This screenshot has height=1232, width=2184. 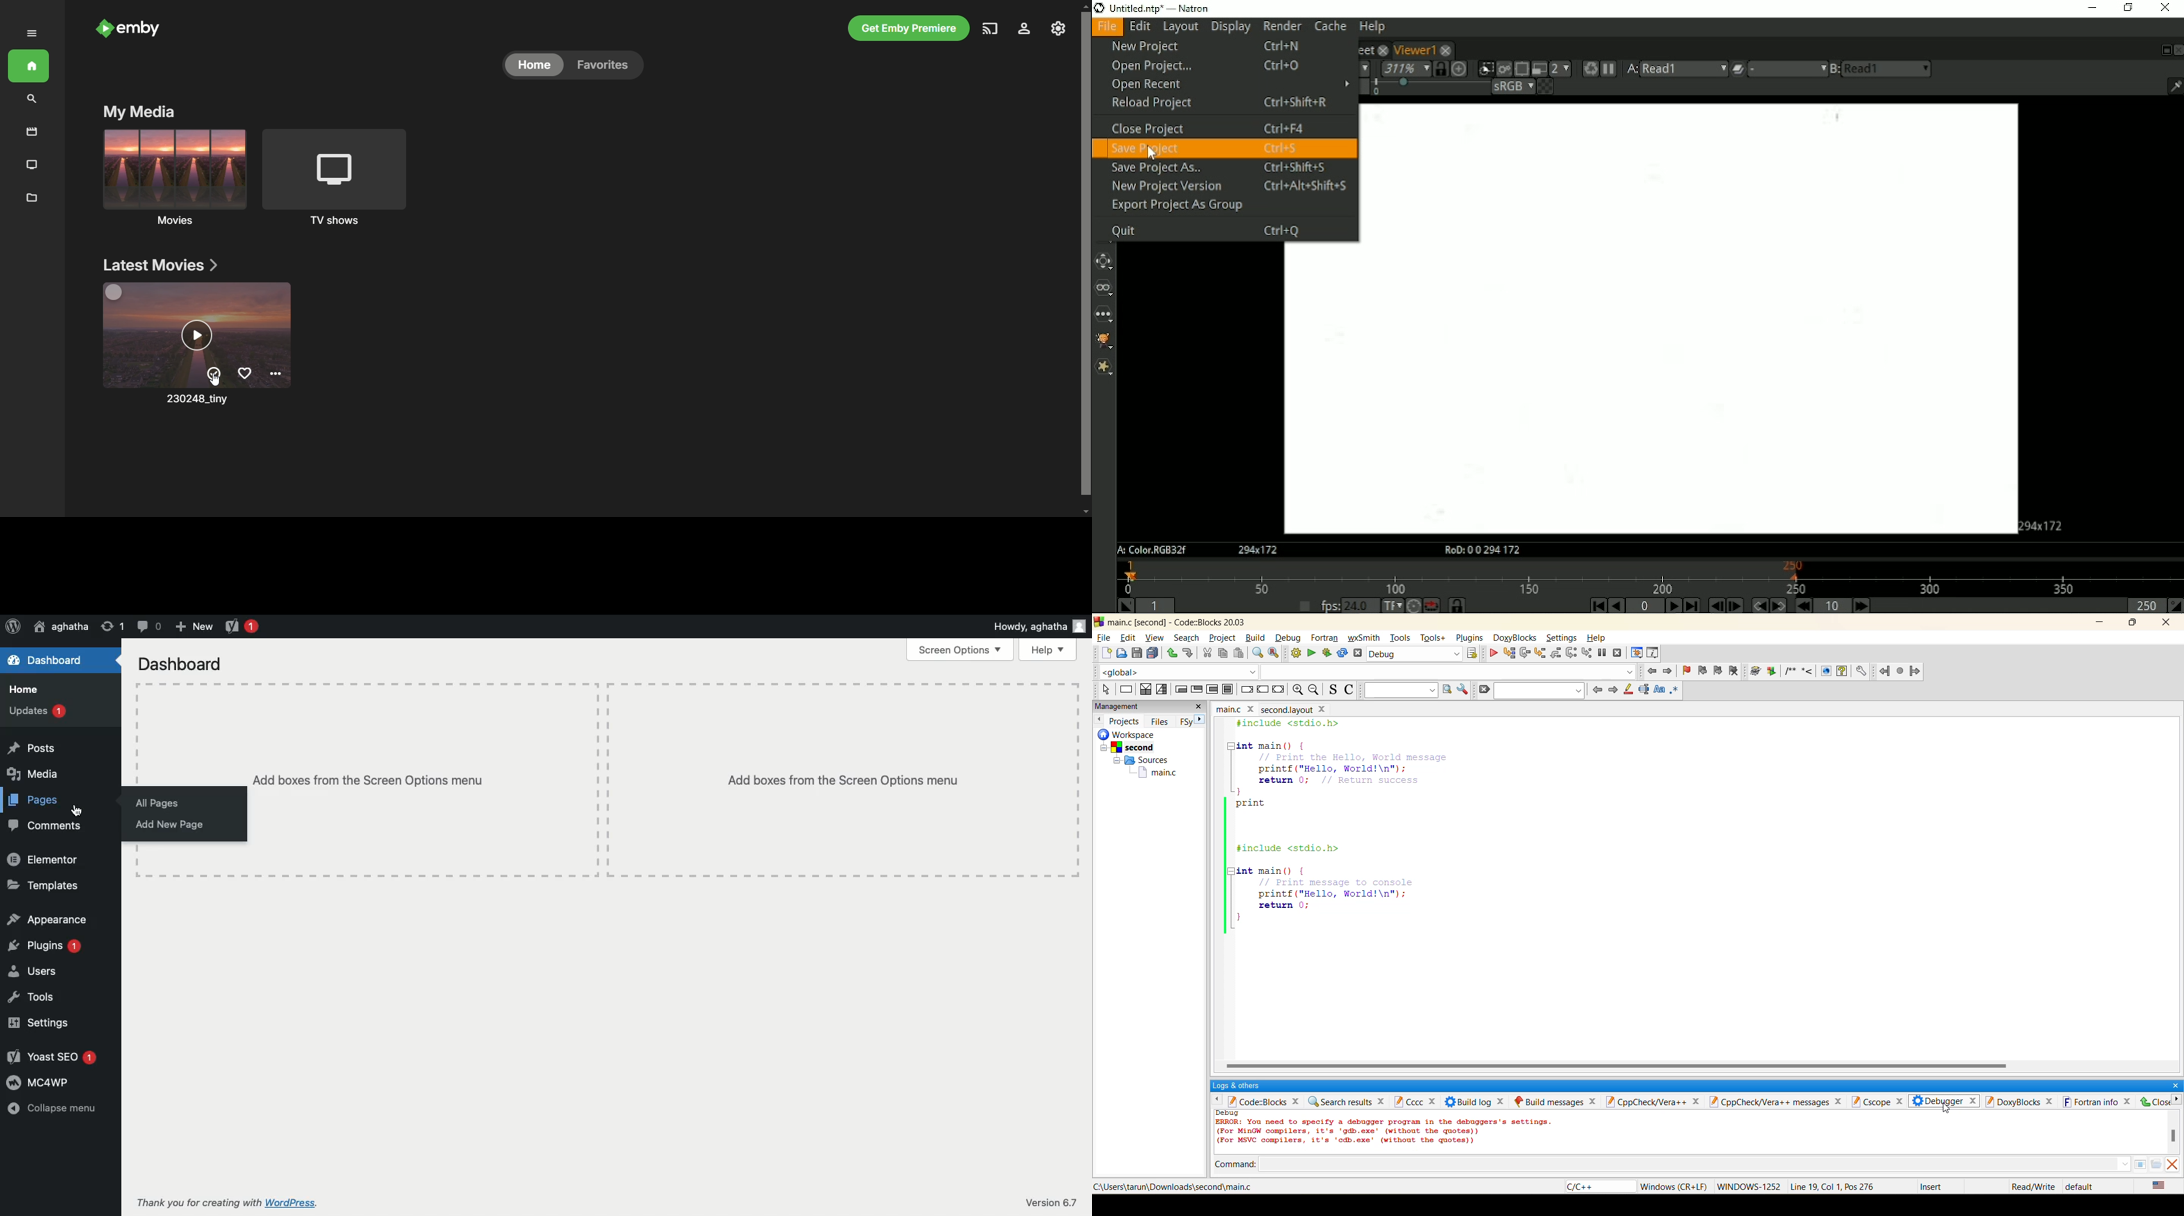 What do you see at coordinates (1658, 690) in the screenshot?
I see `match case` at bounding box center [1658, 690].